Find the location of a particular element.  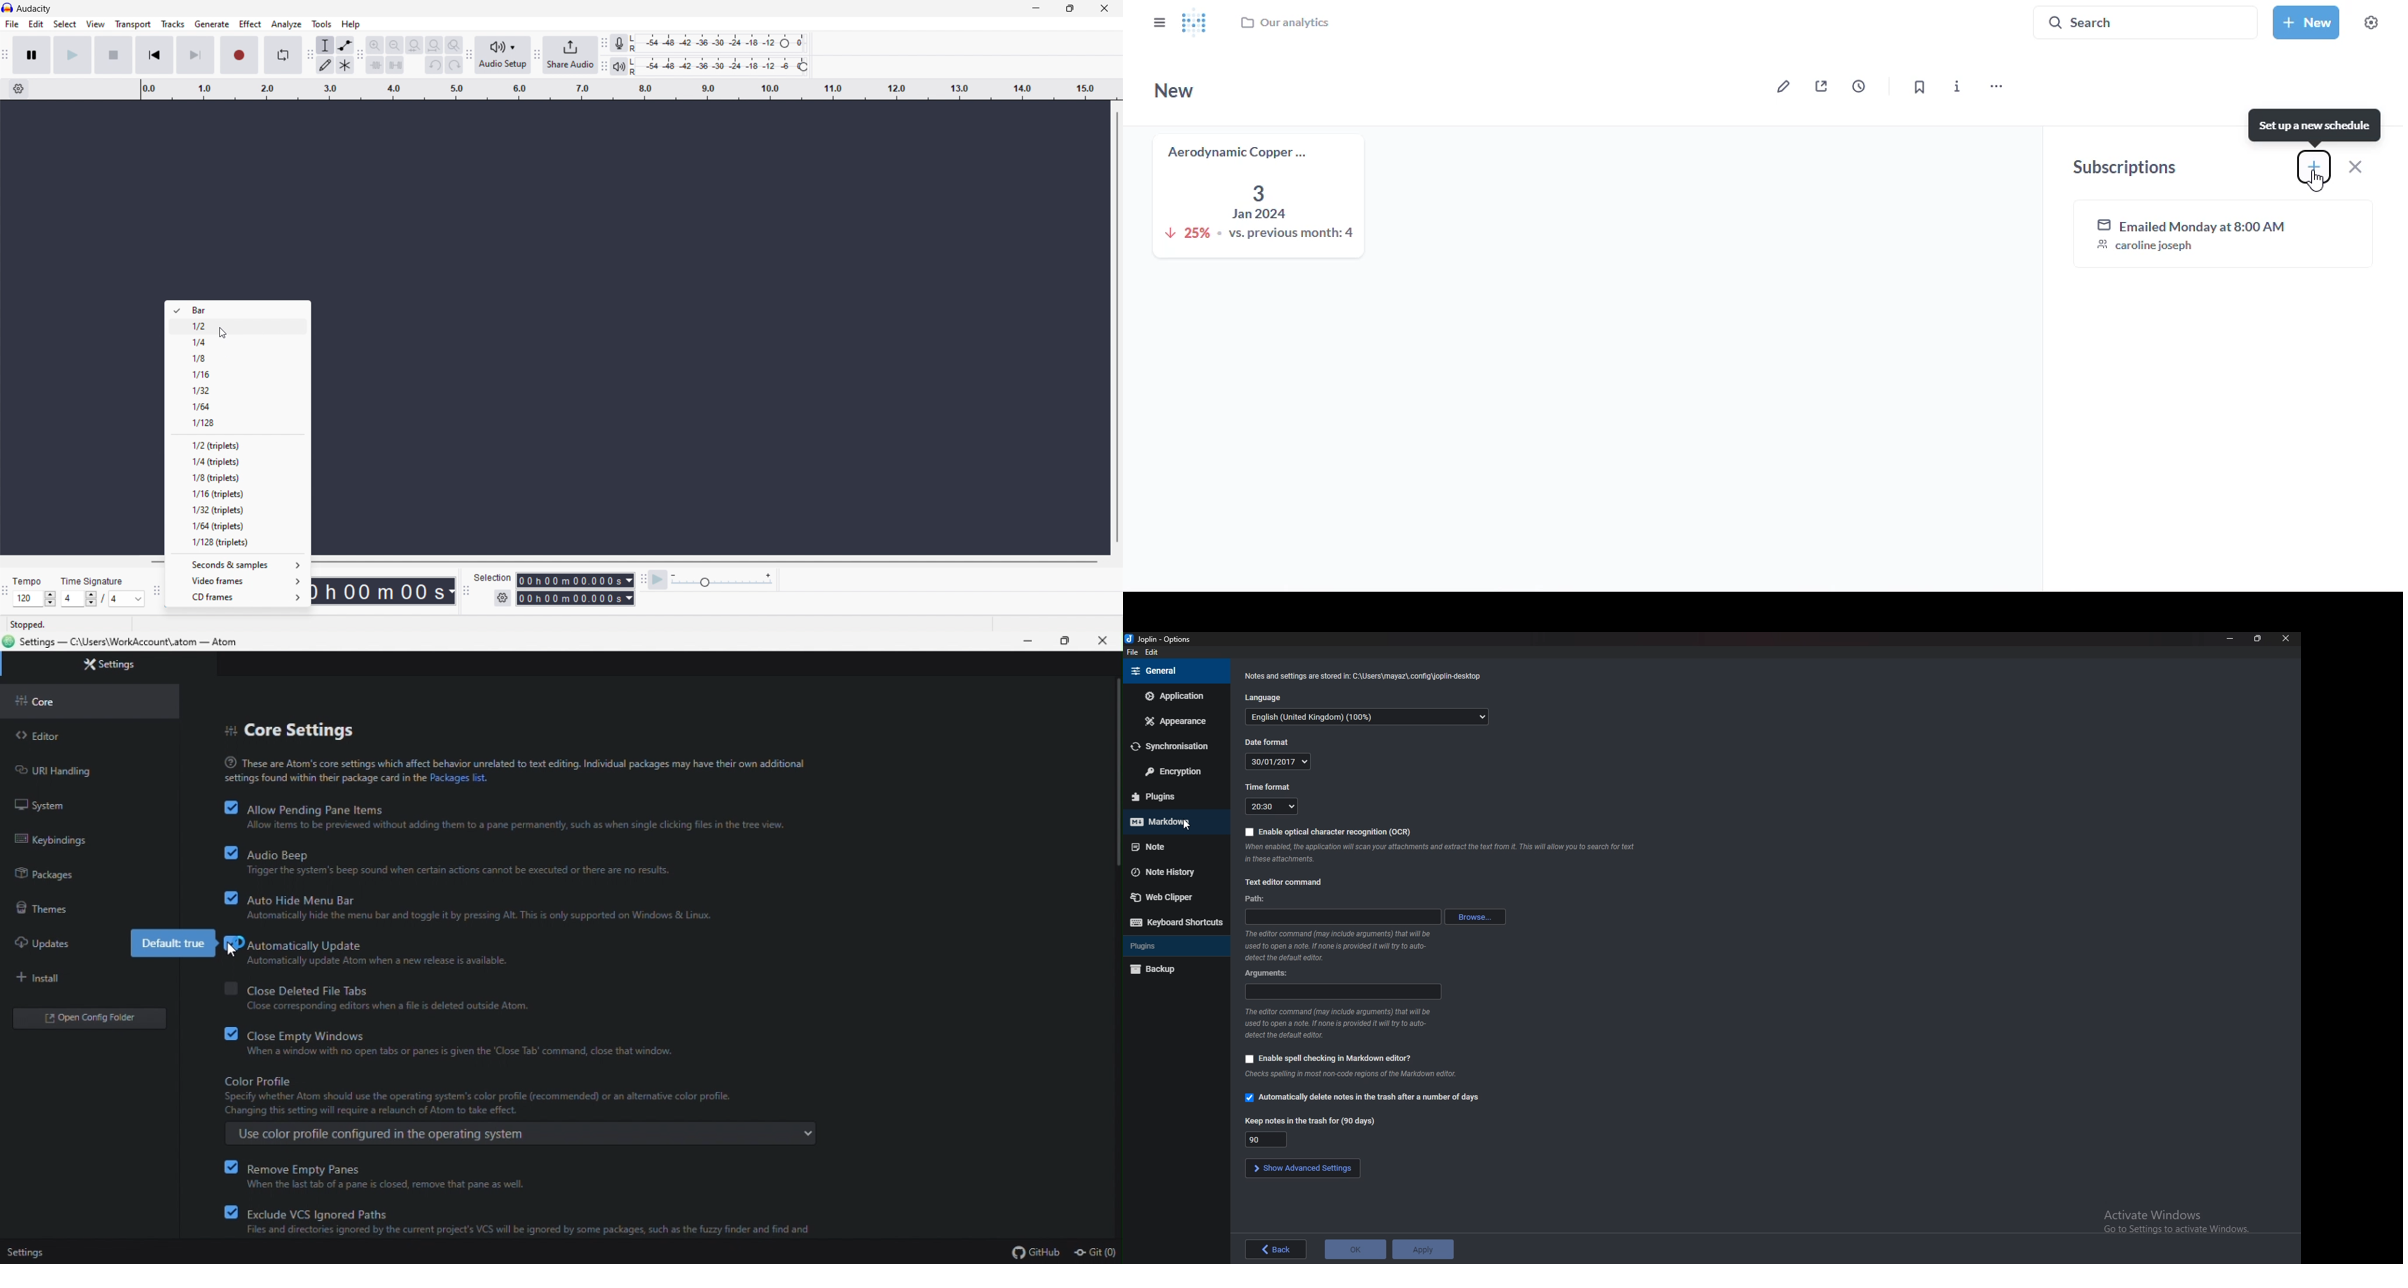

note is located at coordinates (1171, 847).